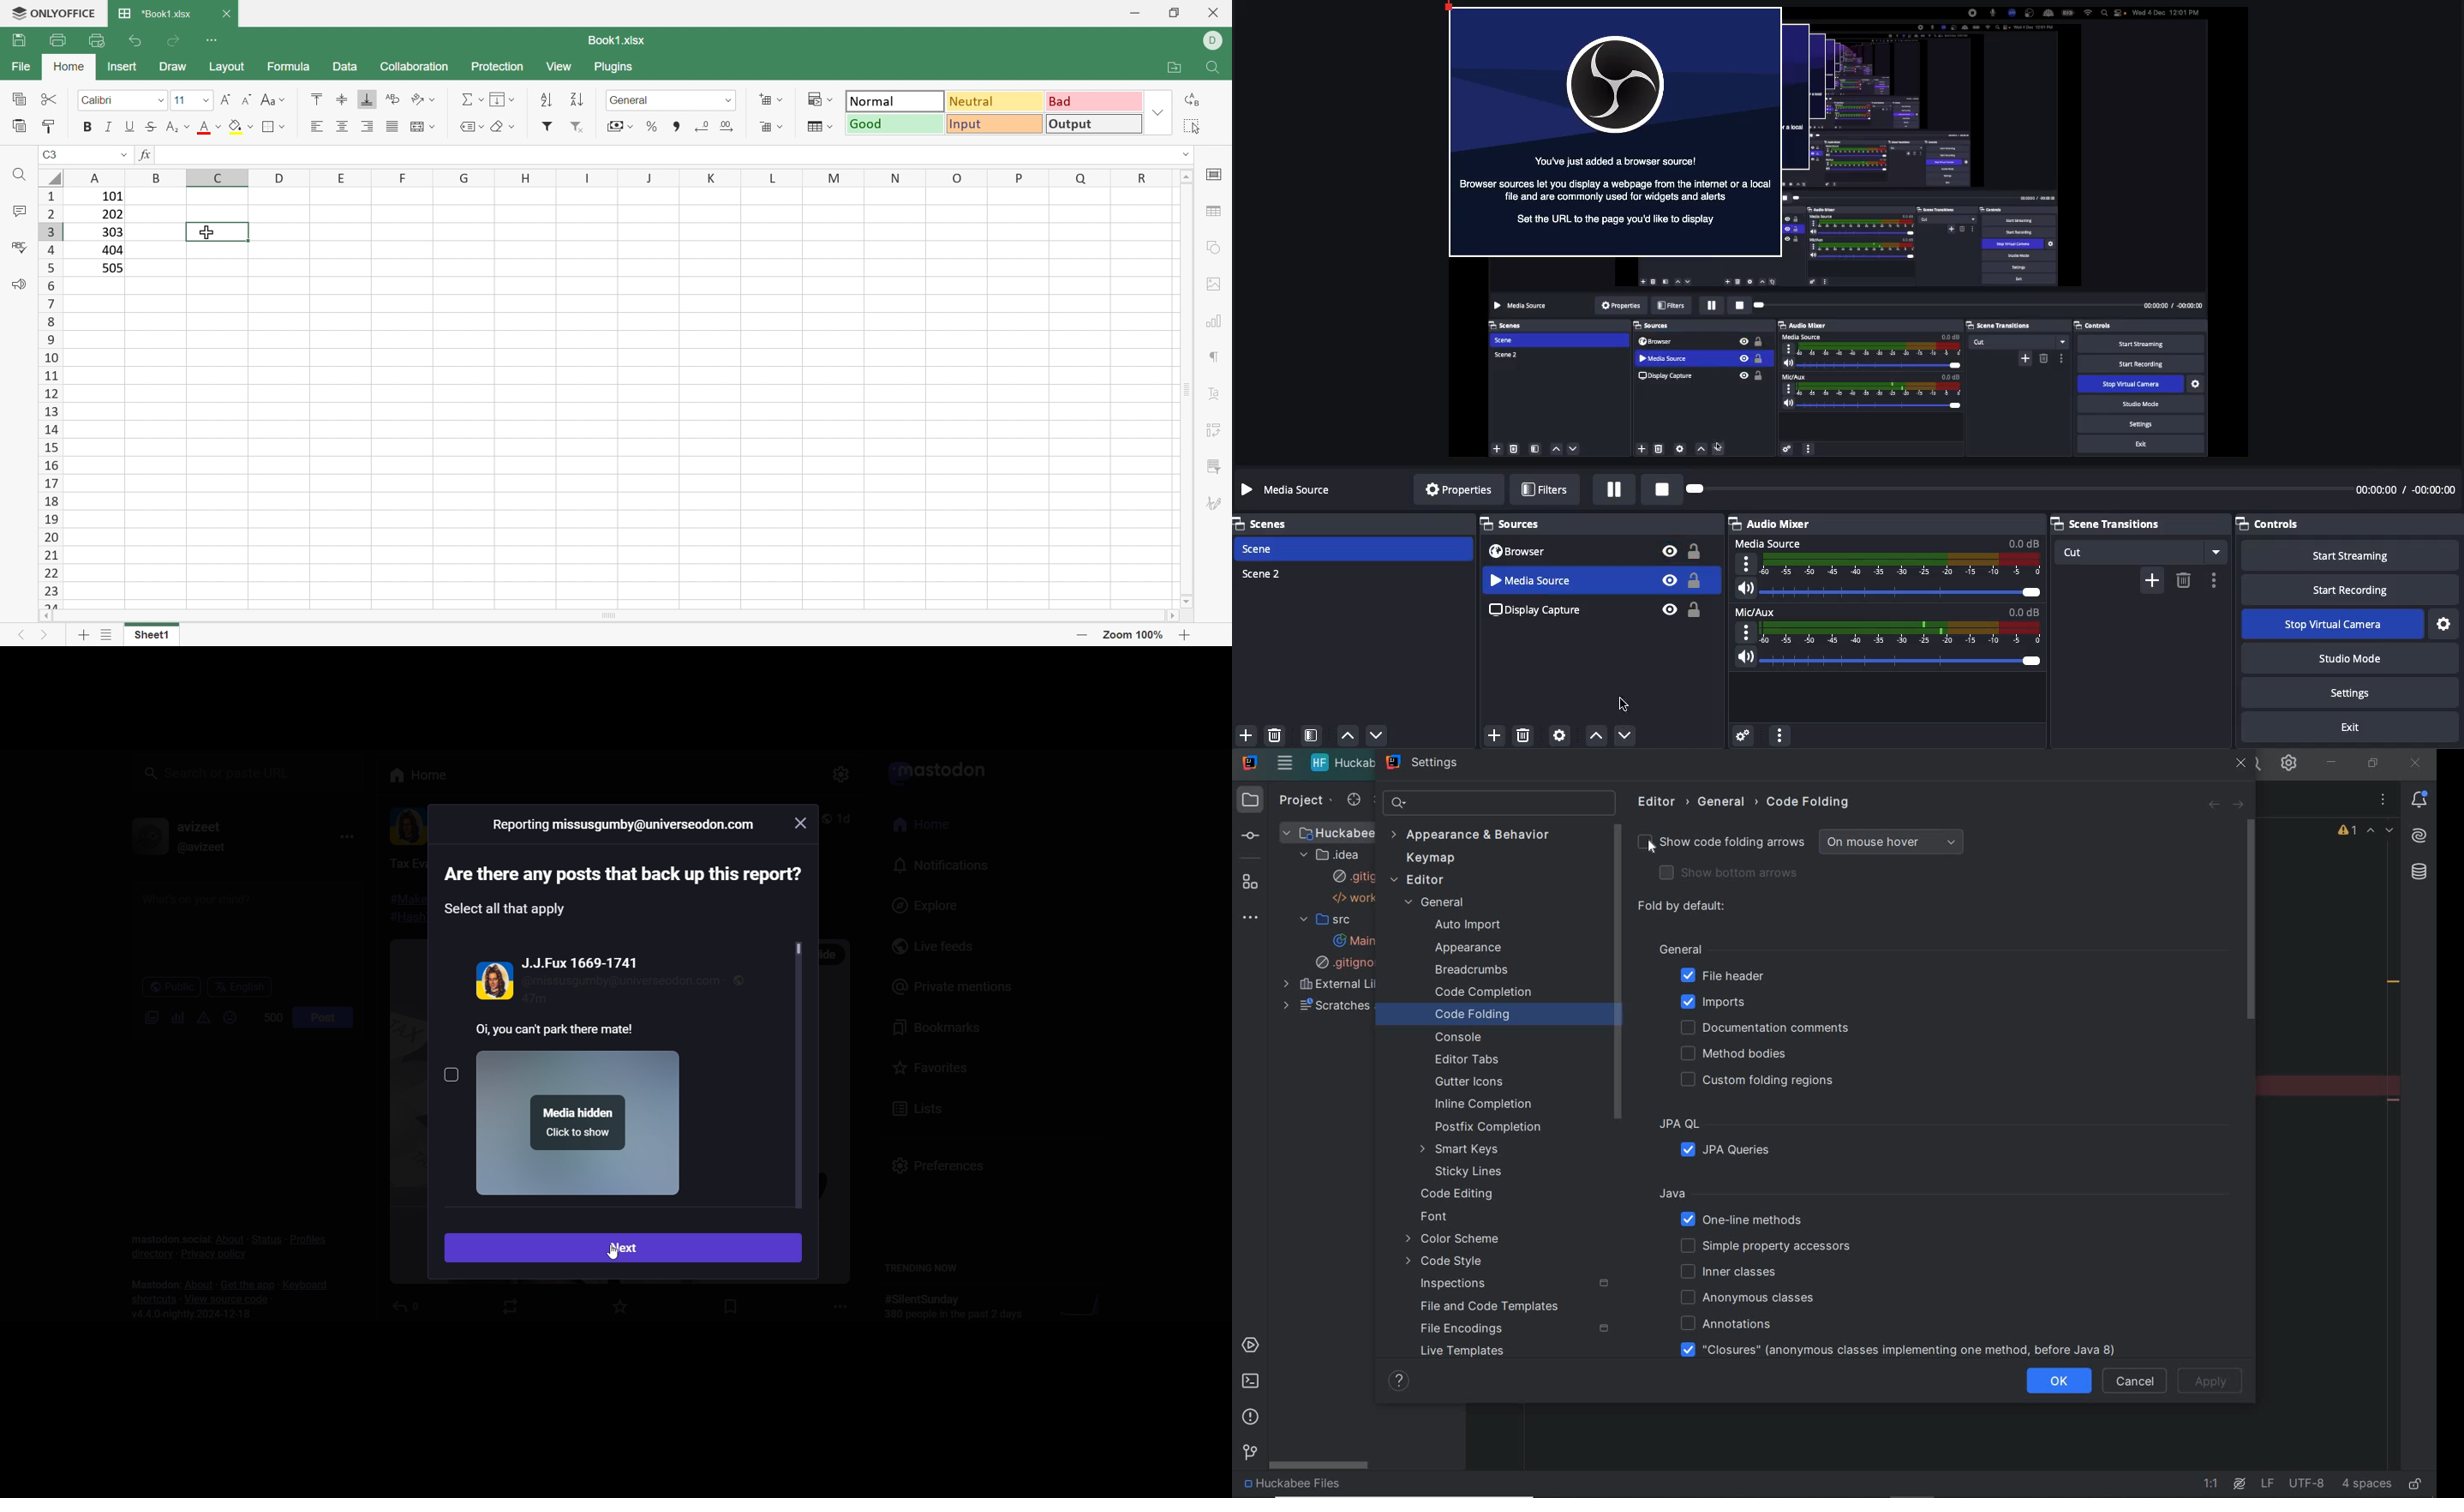 Image resolution: width=2464 pixels, height=1512 pixels. What do you see at coordinates (122, 65) in the screenshot?
I see `Insert` at bounding box center [122, 65].